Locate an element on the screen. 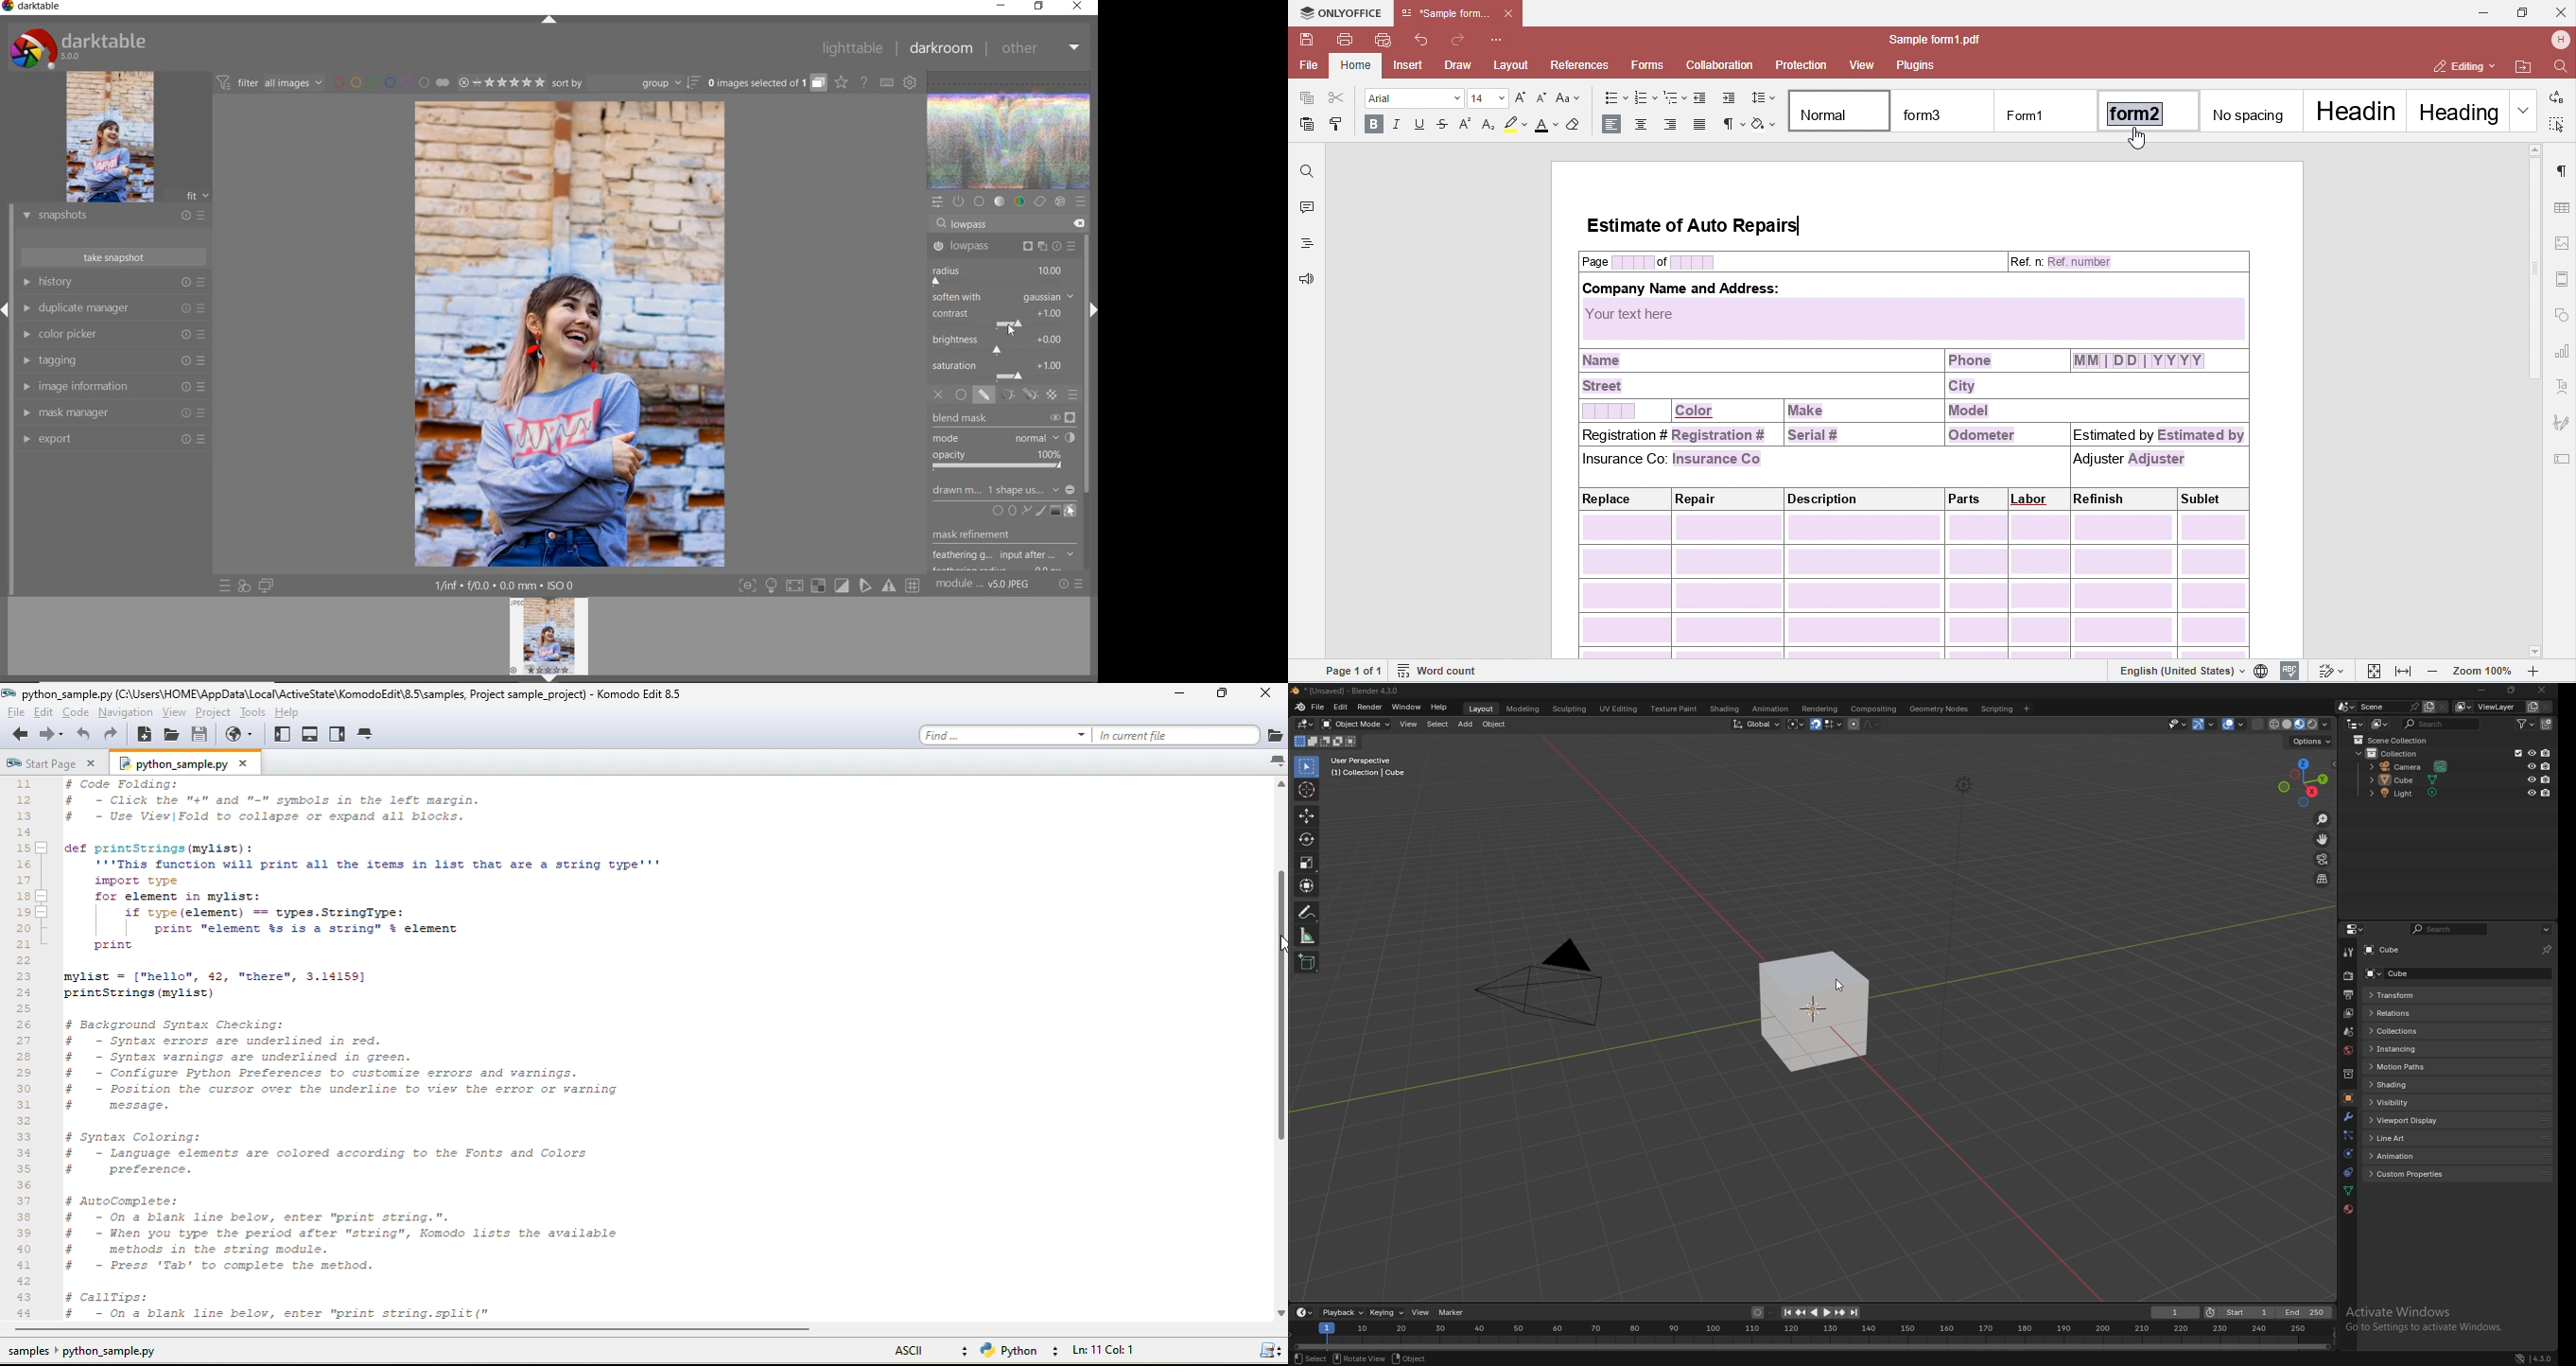  resize is located at coordinates (2511, 690).